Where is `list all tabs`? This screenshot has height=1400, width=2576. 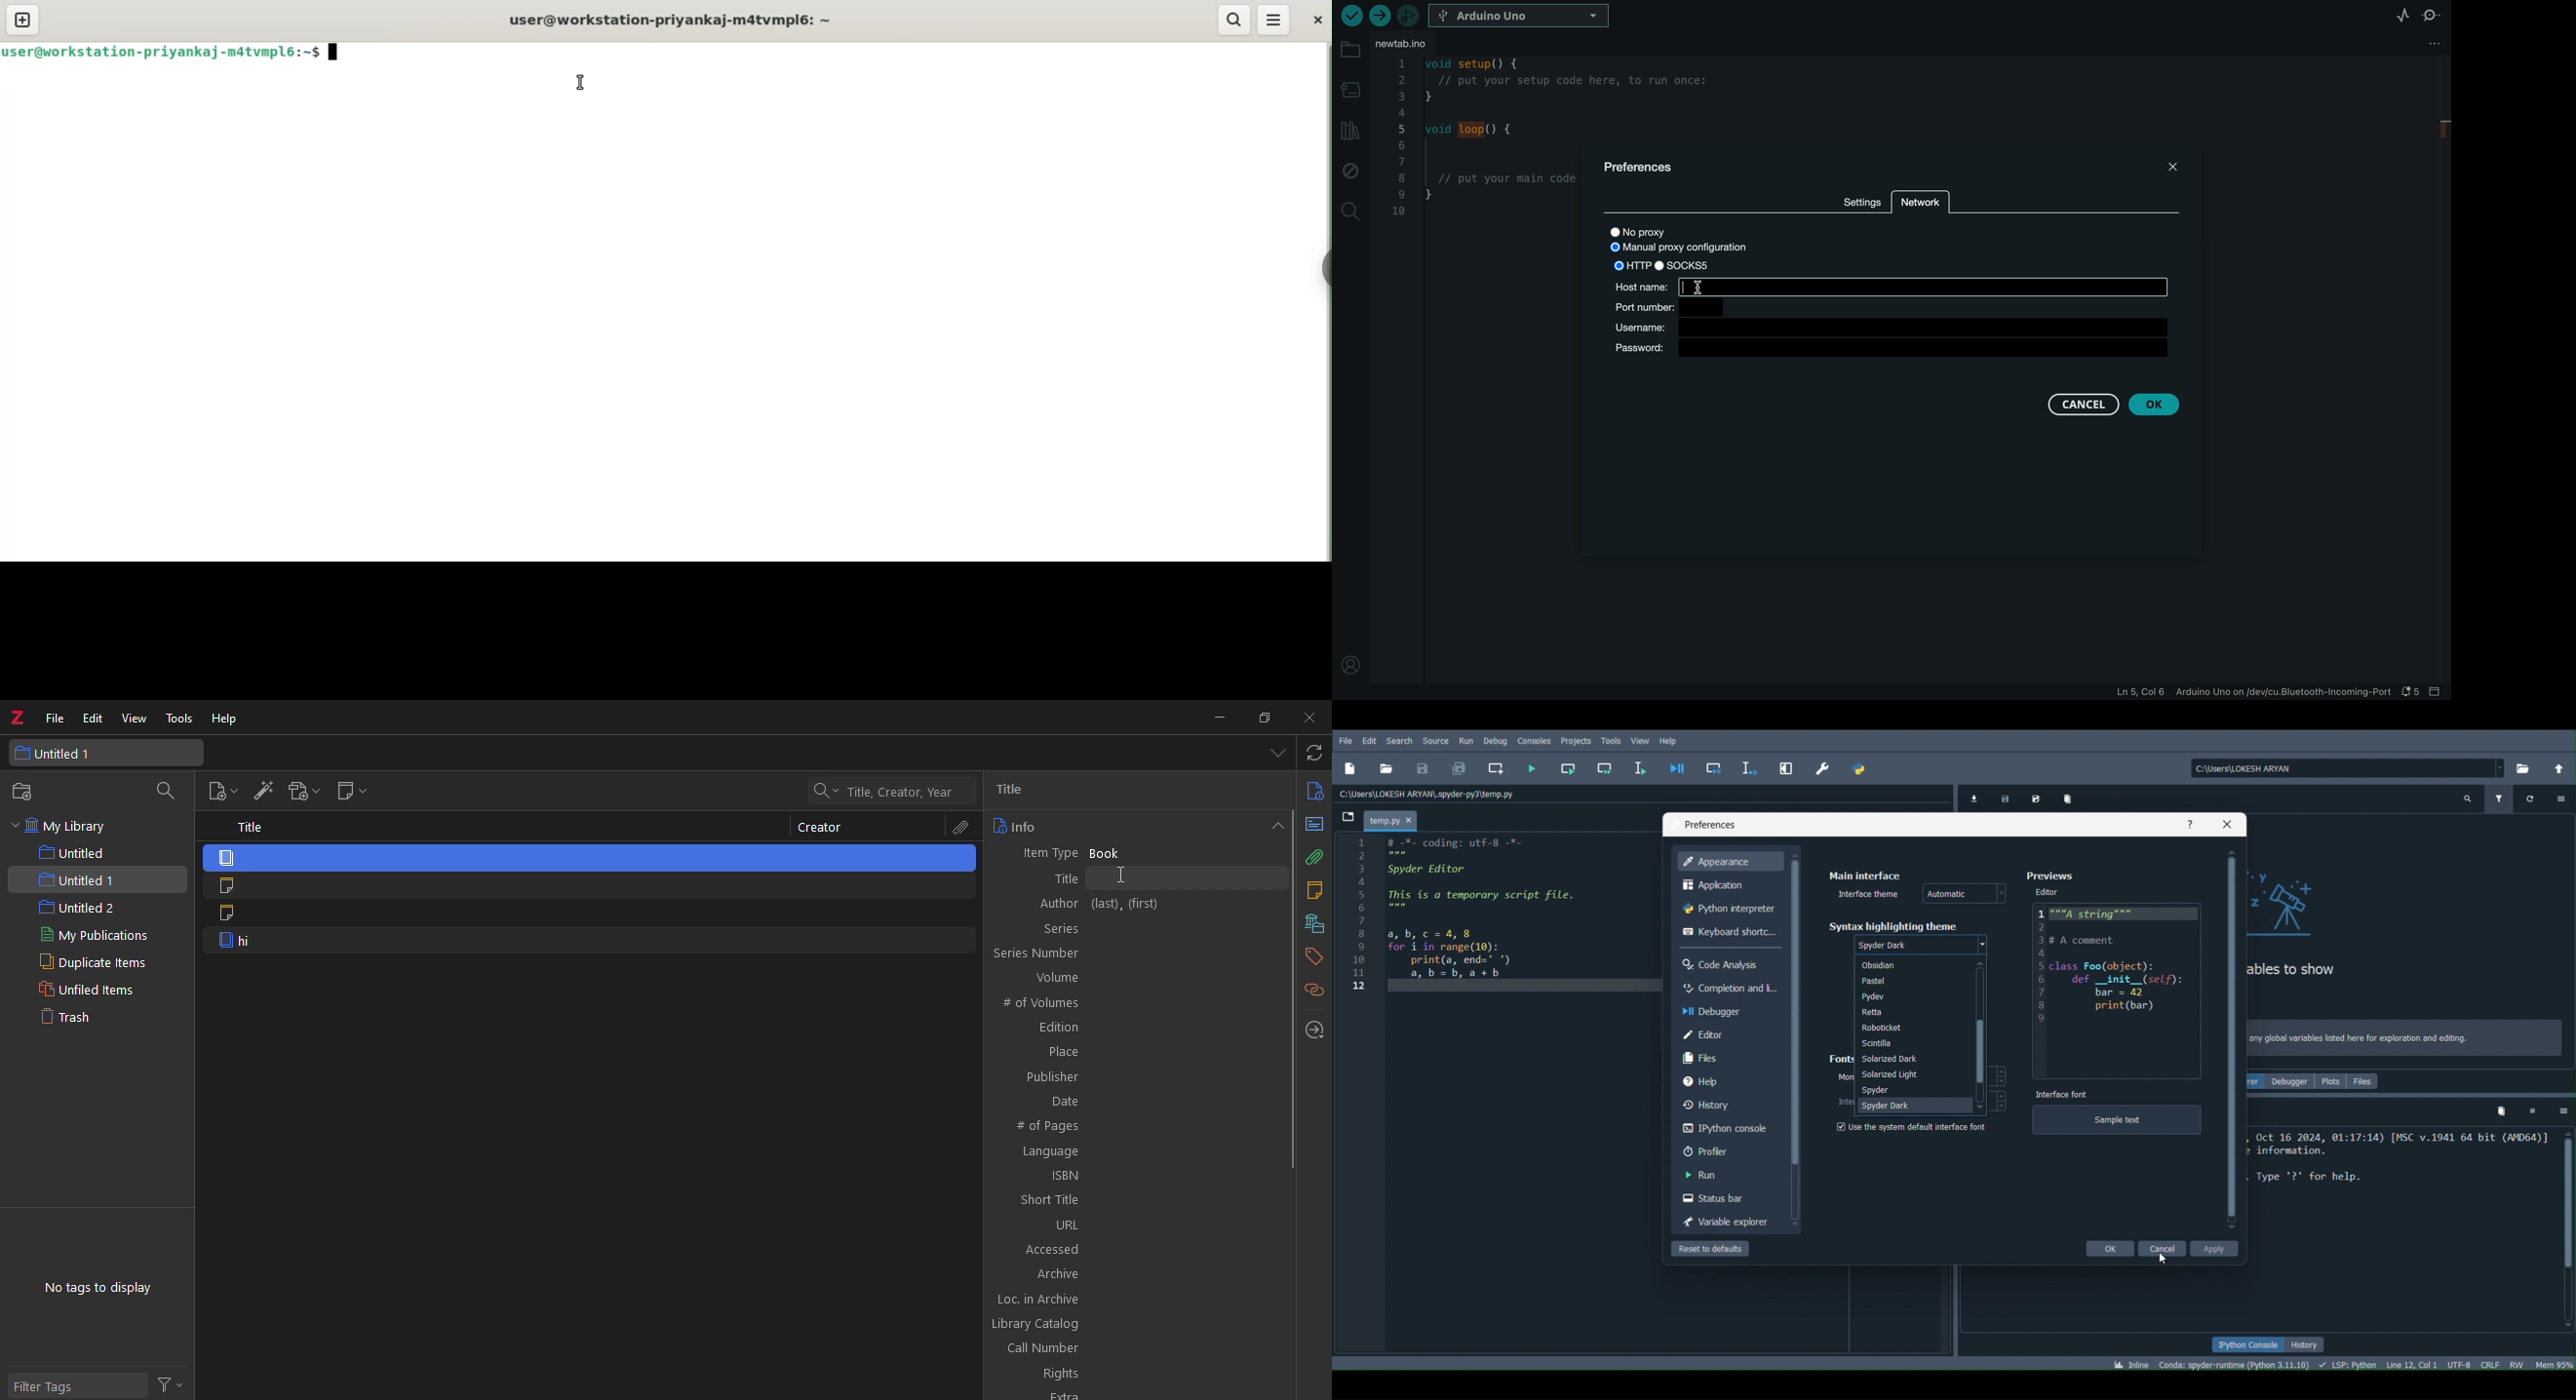
list all tabs is located at coordinates (1277, 755).